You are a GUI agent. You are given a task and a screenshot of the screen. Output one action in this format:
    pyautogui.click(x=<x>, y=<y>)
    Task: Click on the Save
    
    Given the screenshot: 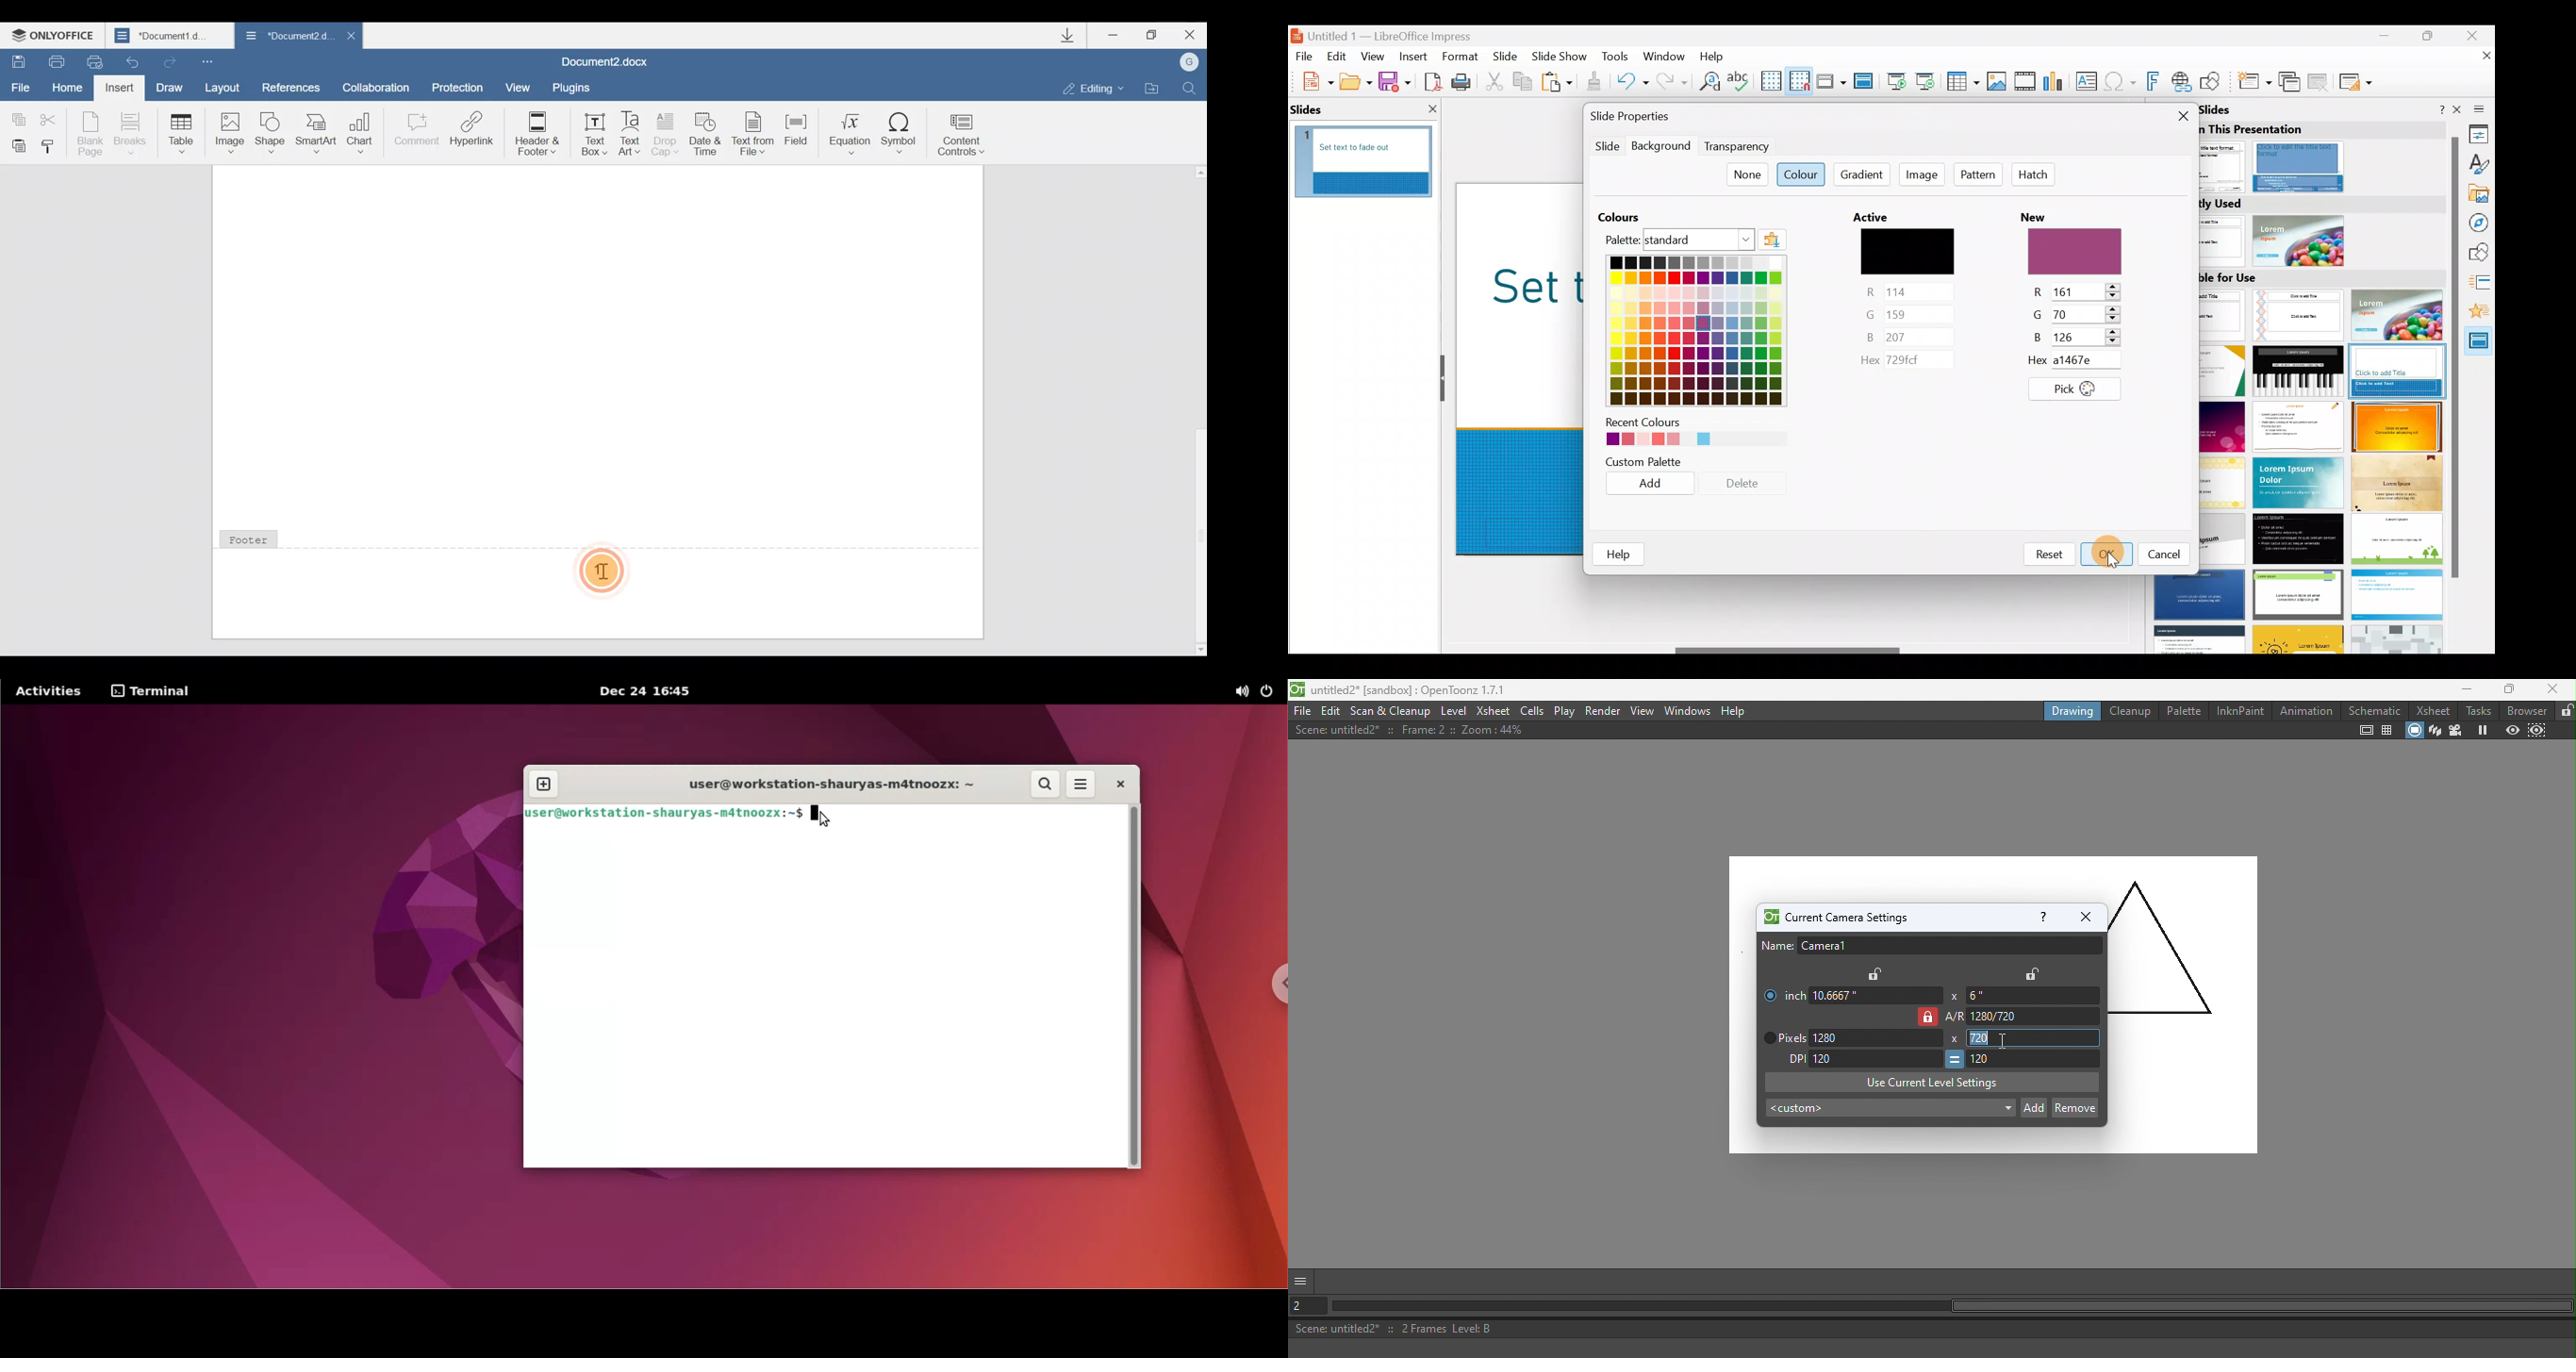 What is the action you would take?
    pyautogui.click(x=1394, y=80)
    